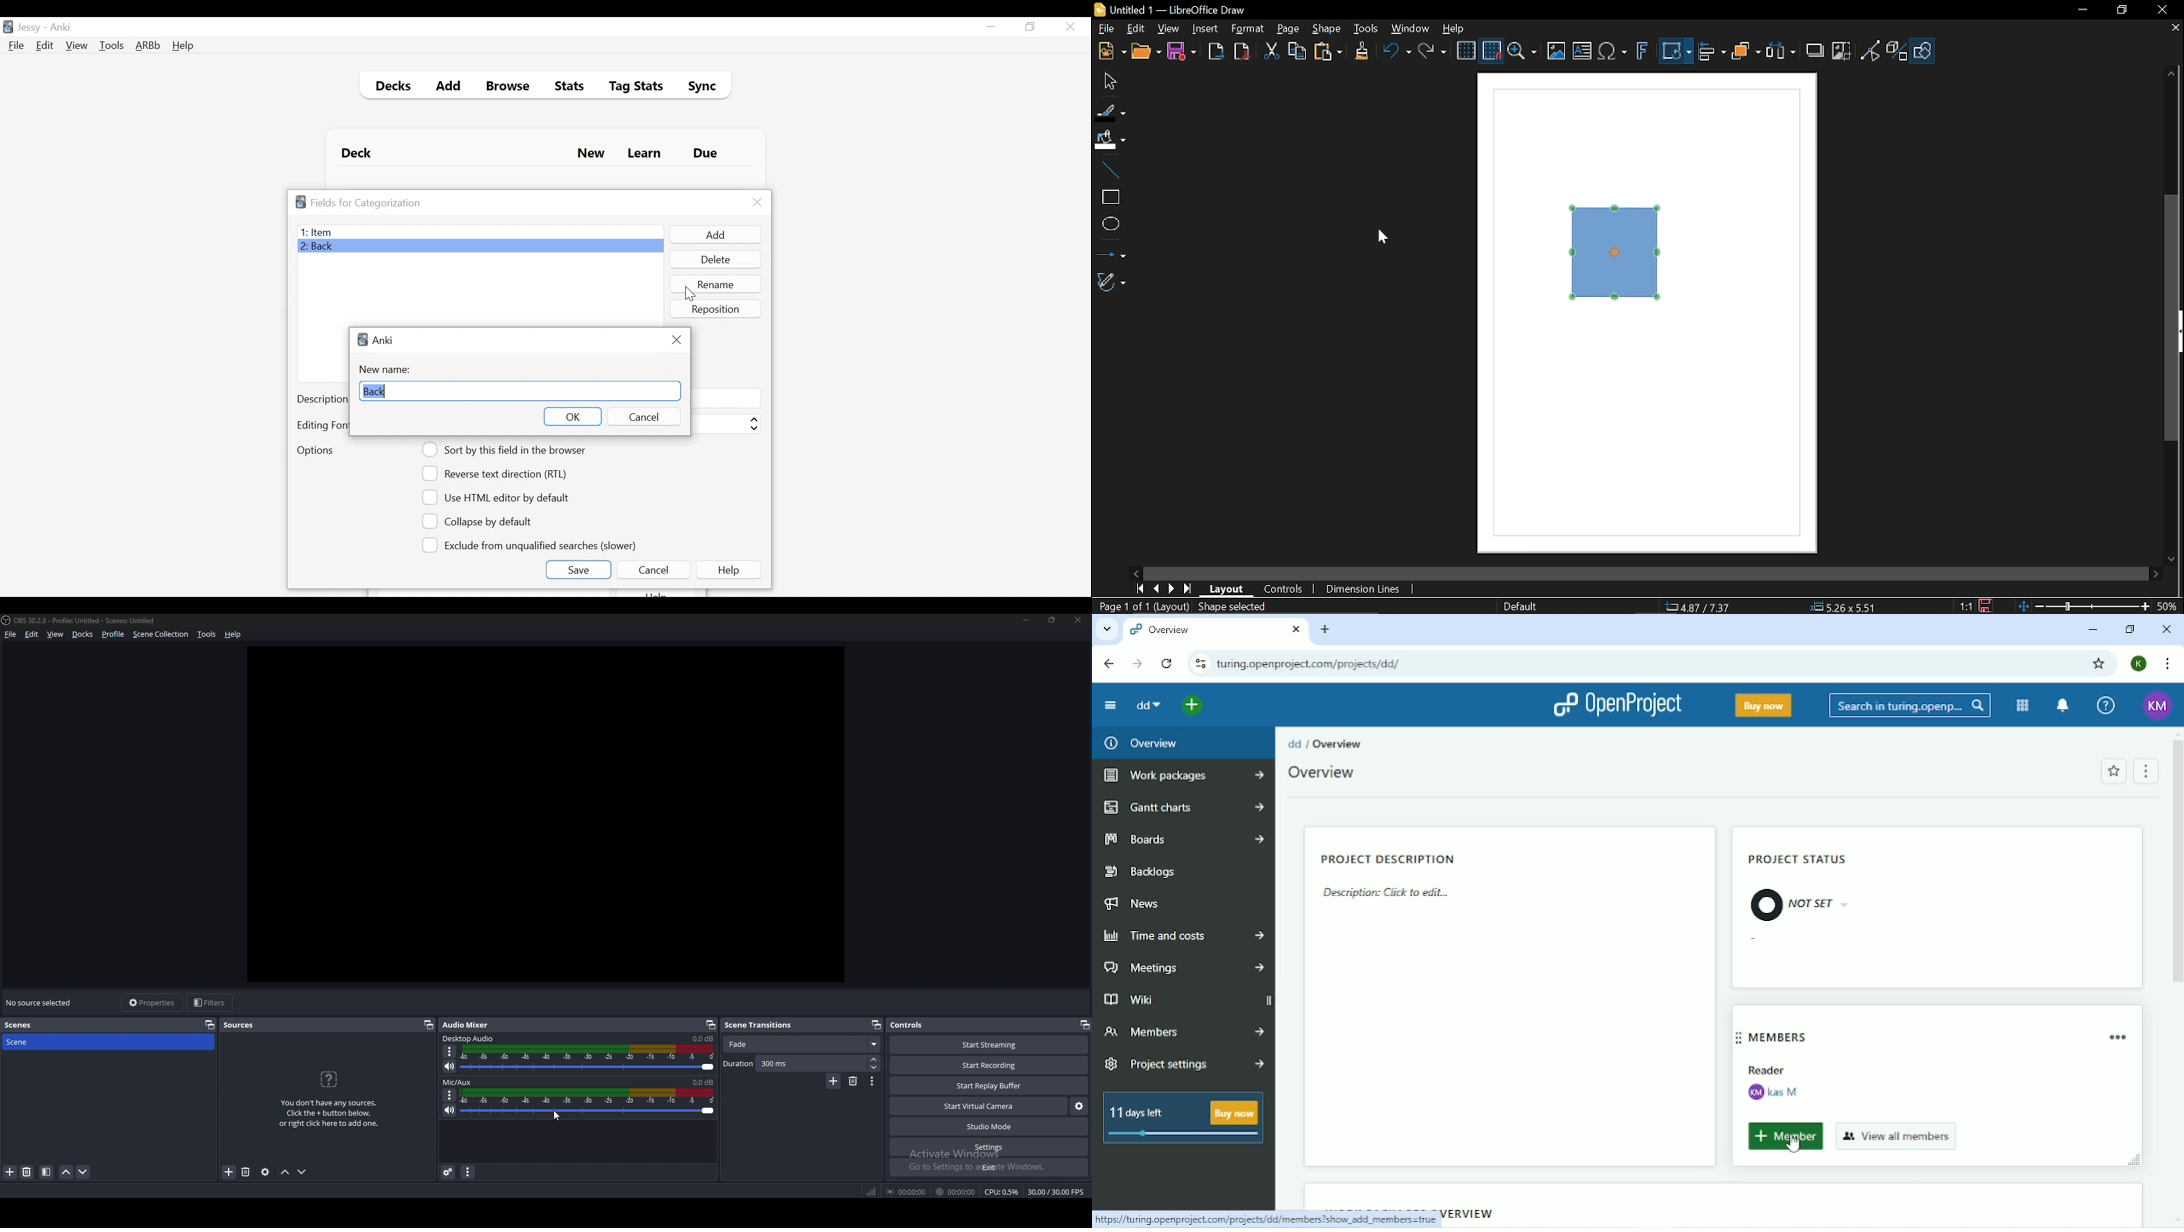  I want to click on start replay buffer, so click(988, 1085).